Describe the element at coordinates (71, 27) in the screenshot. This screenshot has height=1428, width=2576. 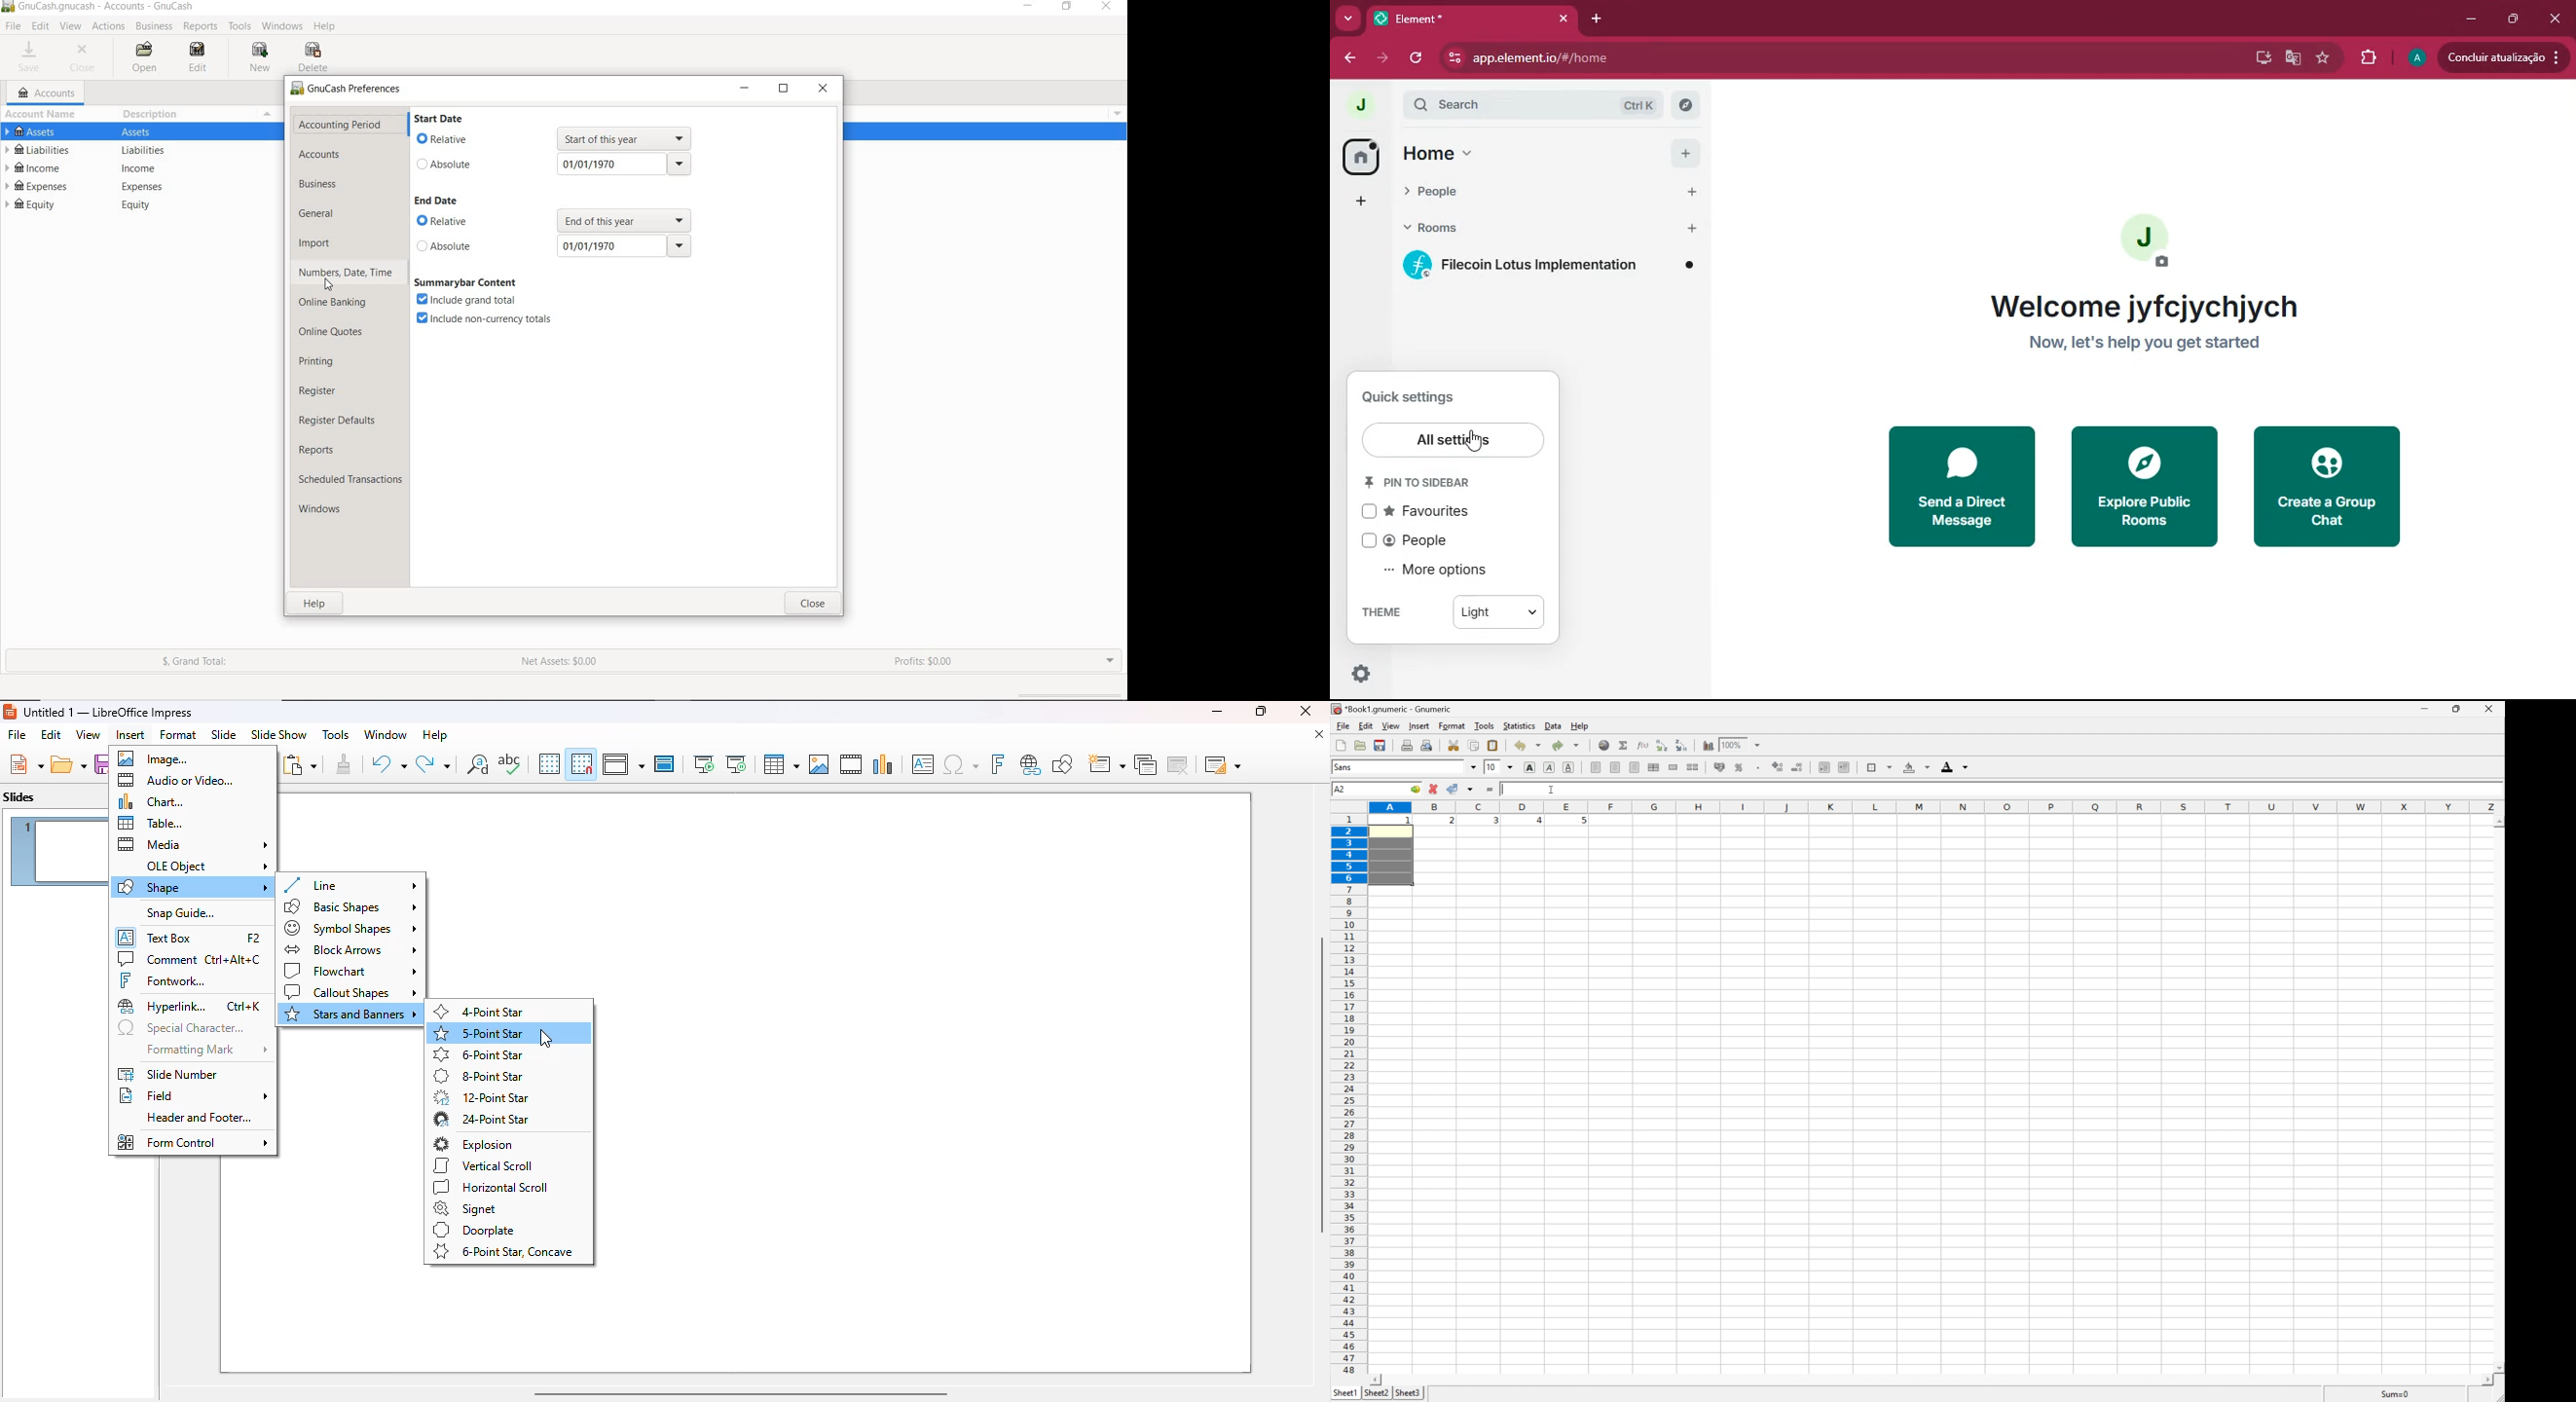
I see `VIEW` at that location.